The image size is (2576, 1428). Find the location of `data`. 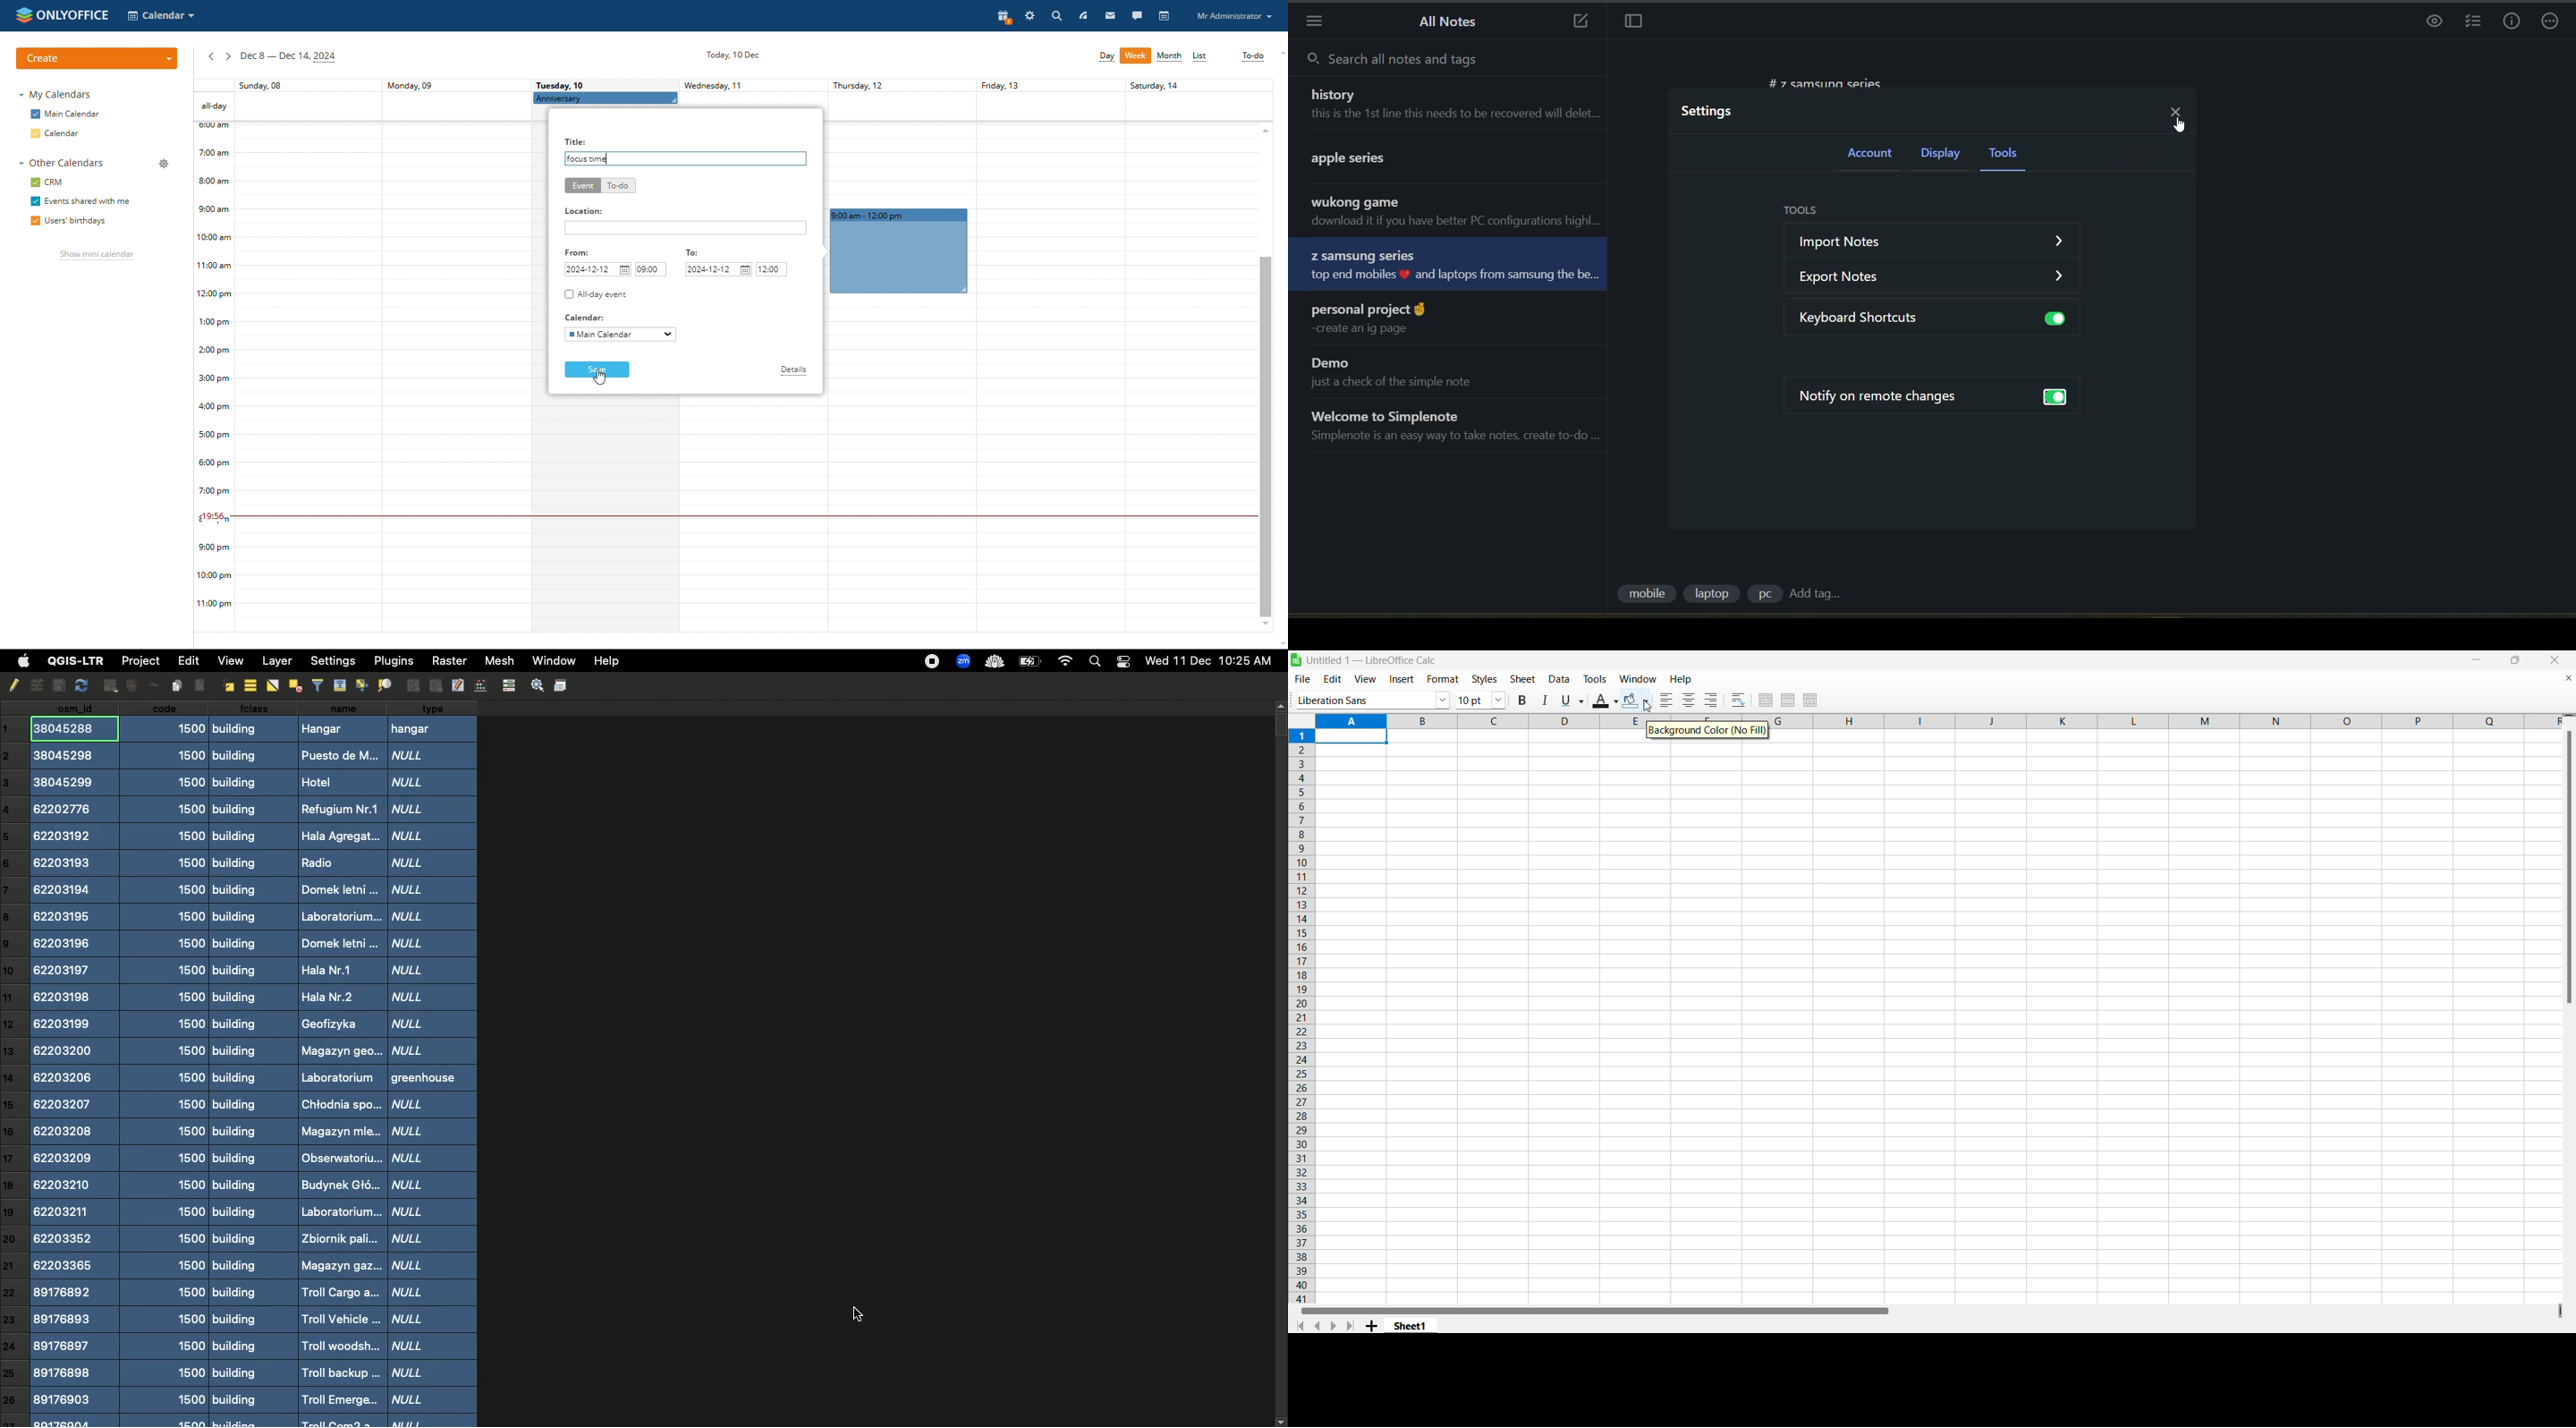

data is located at coordinates (1560, 680).